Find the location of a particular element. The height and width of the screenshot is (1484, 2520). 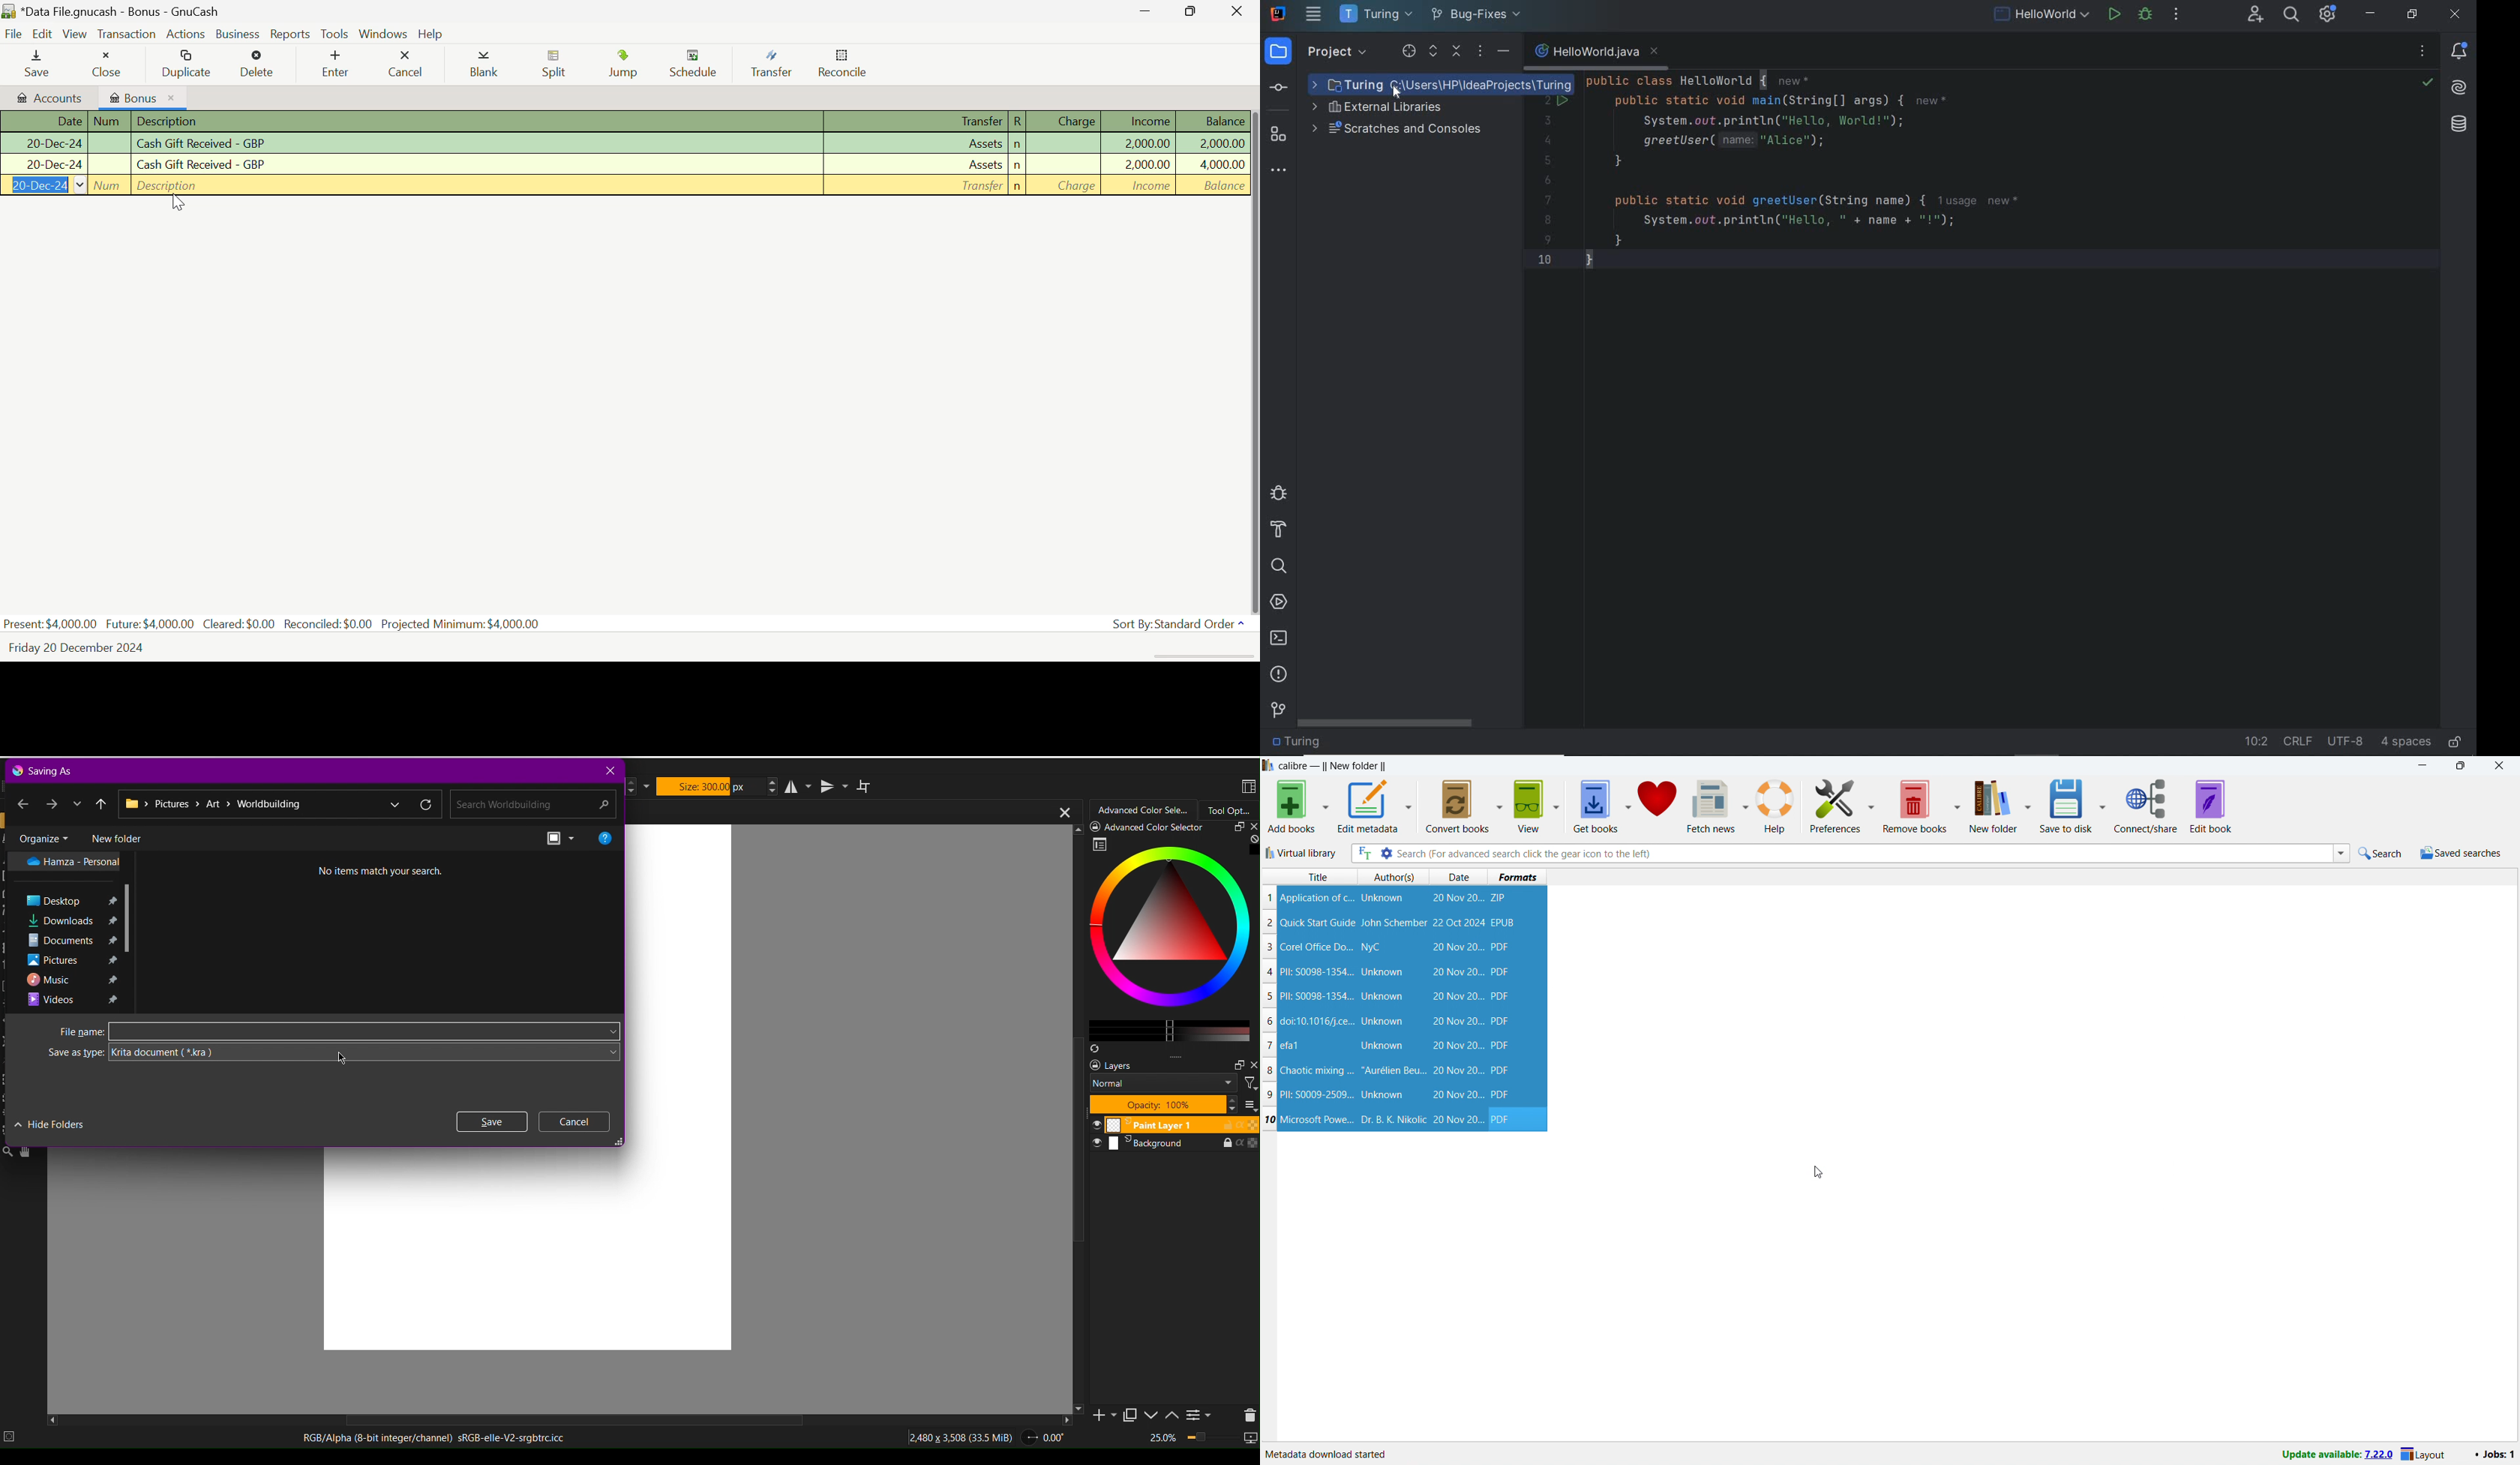

Search (For advanced search click the gear icon to the left) is located at coordinates (1862, 853).